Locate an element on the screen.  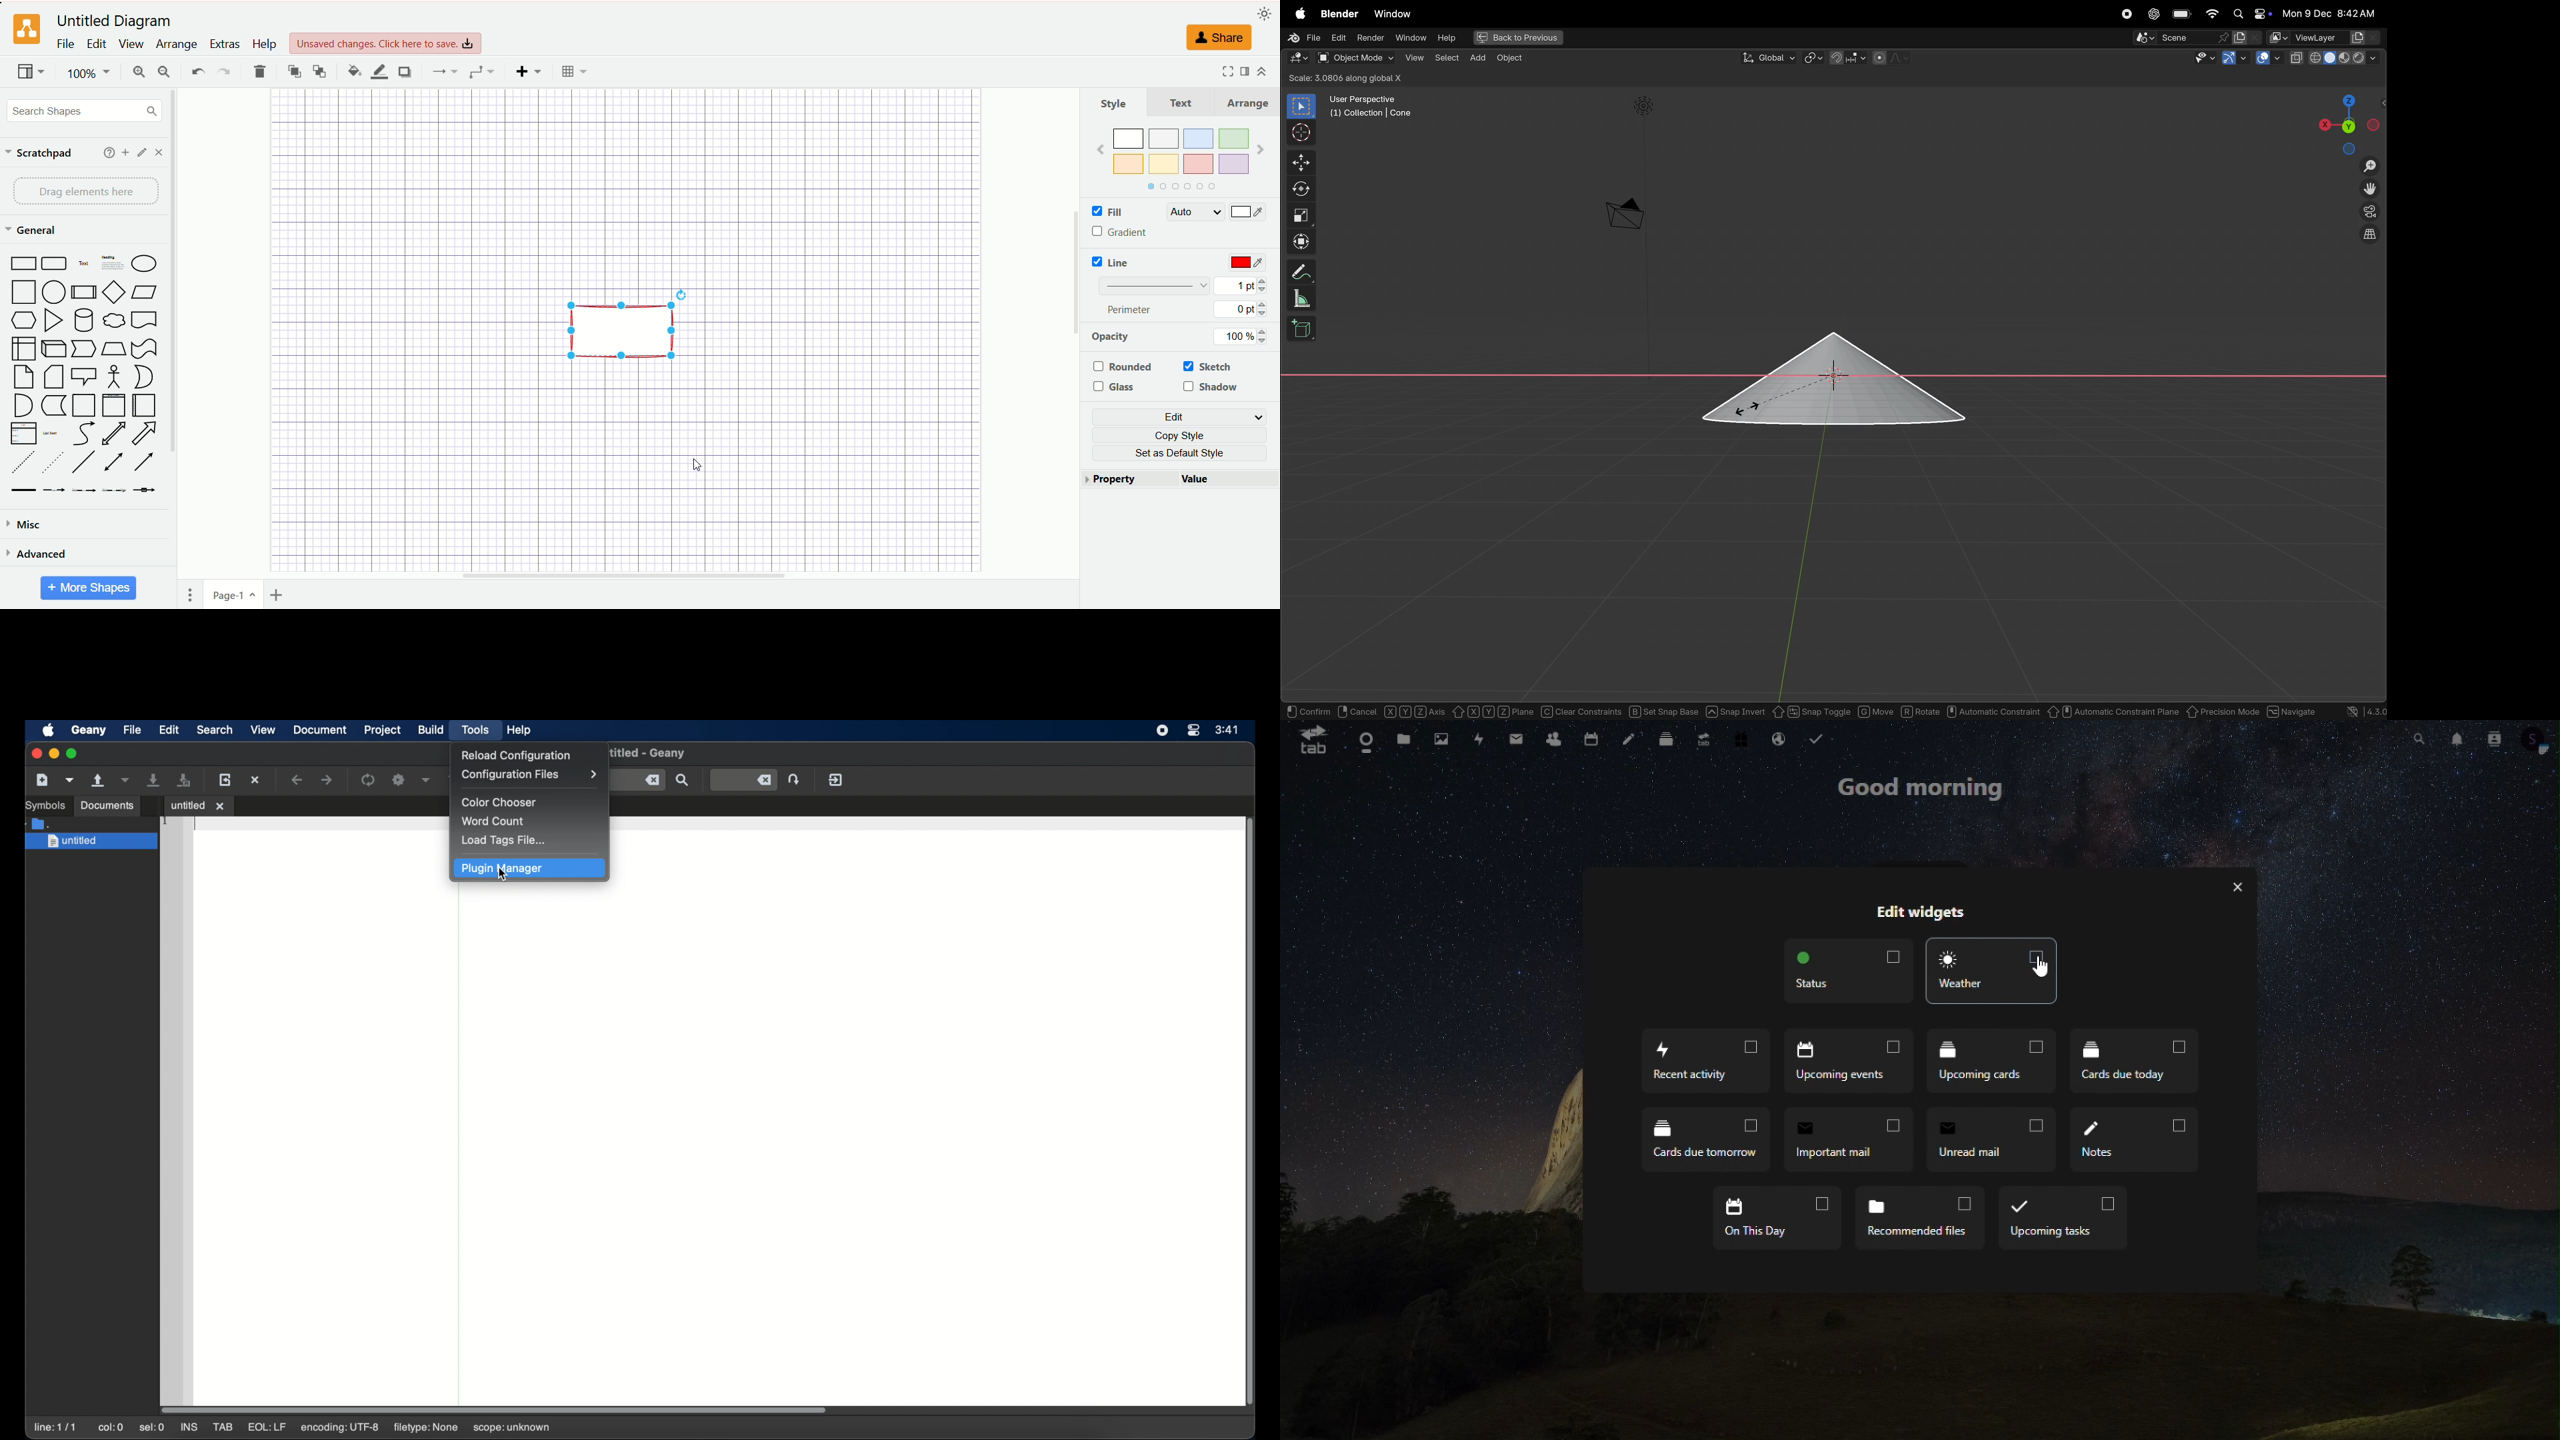
view layer is located at coordinates (2325, 35).